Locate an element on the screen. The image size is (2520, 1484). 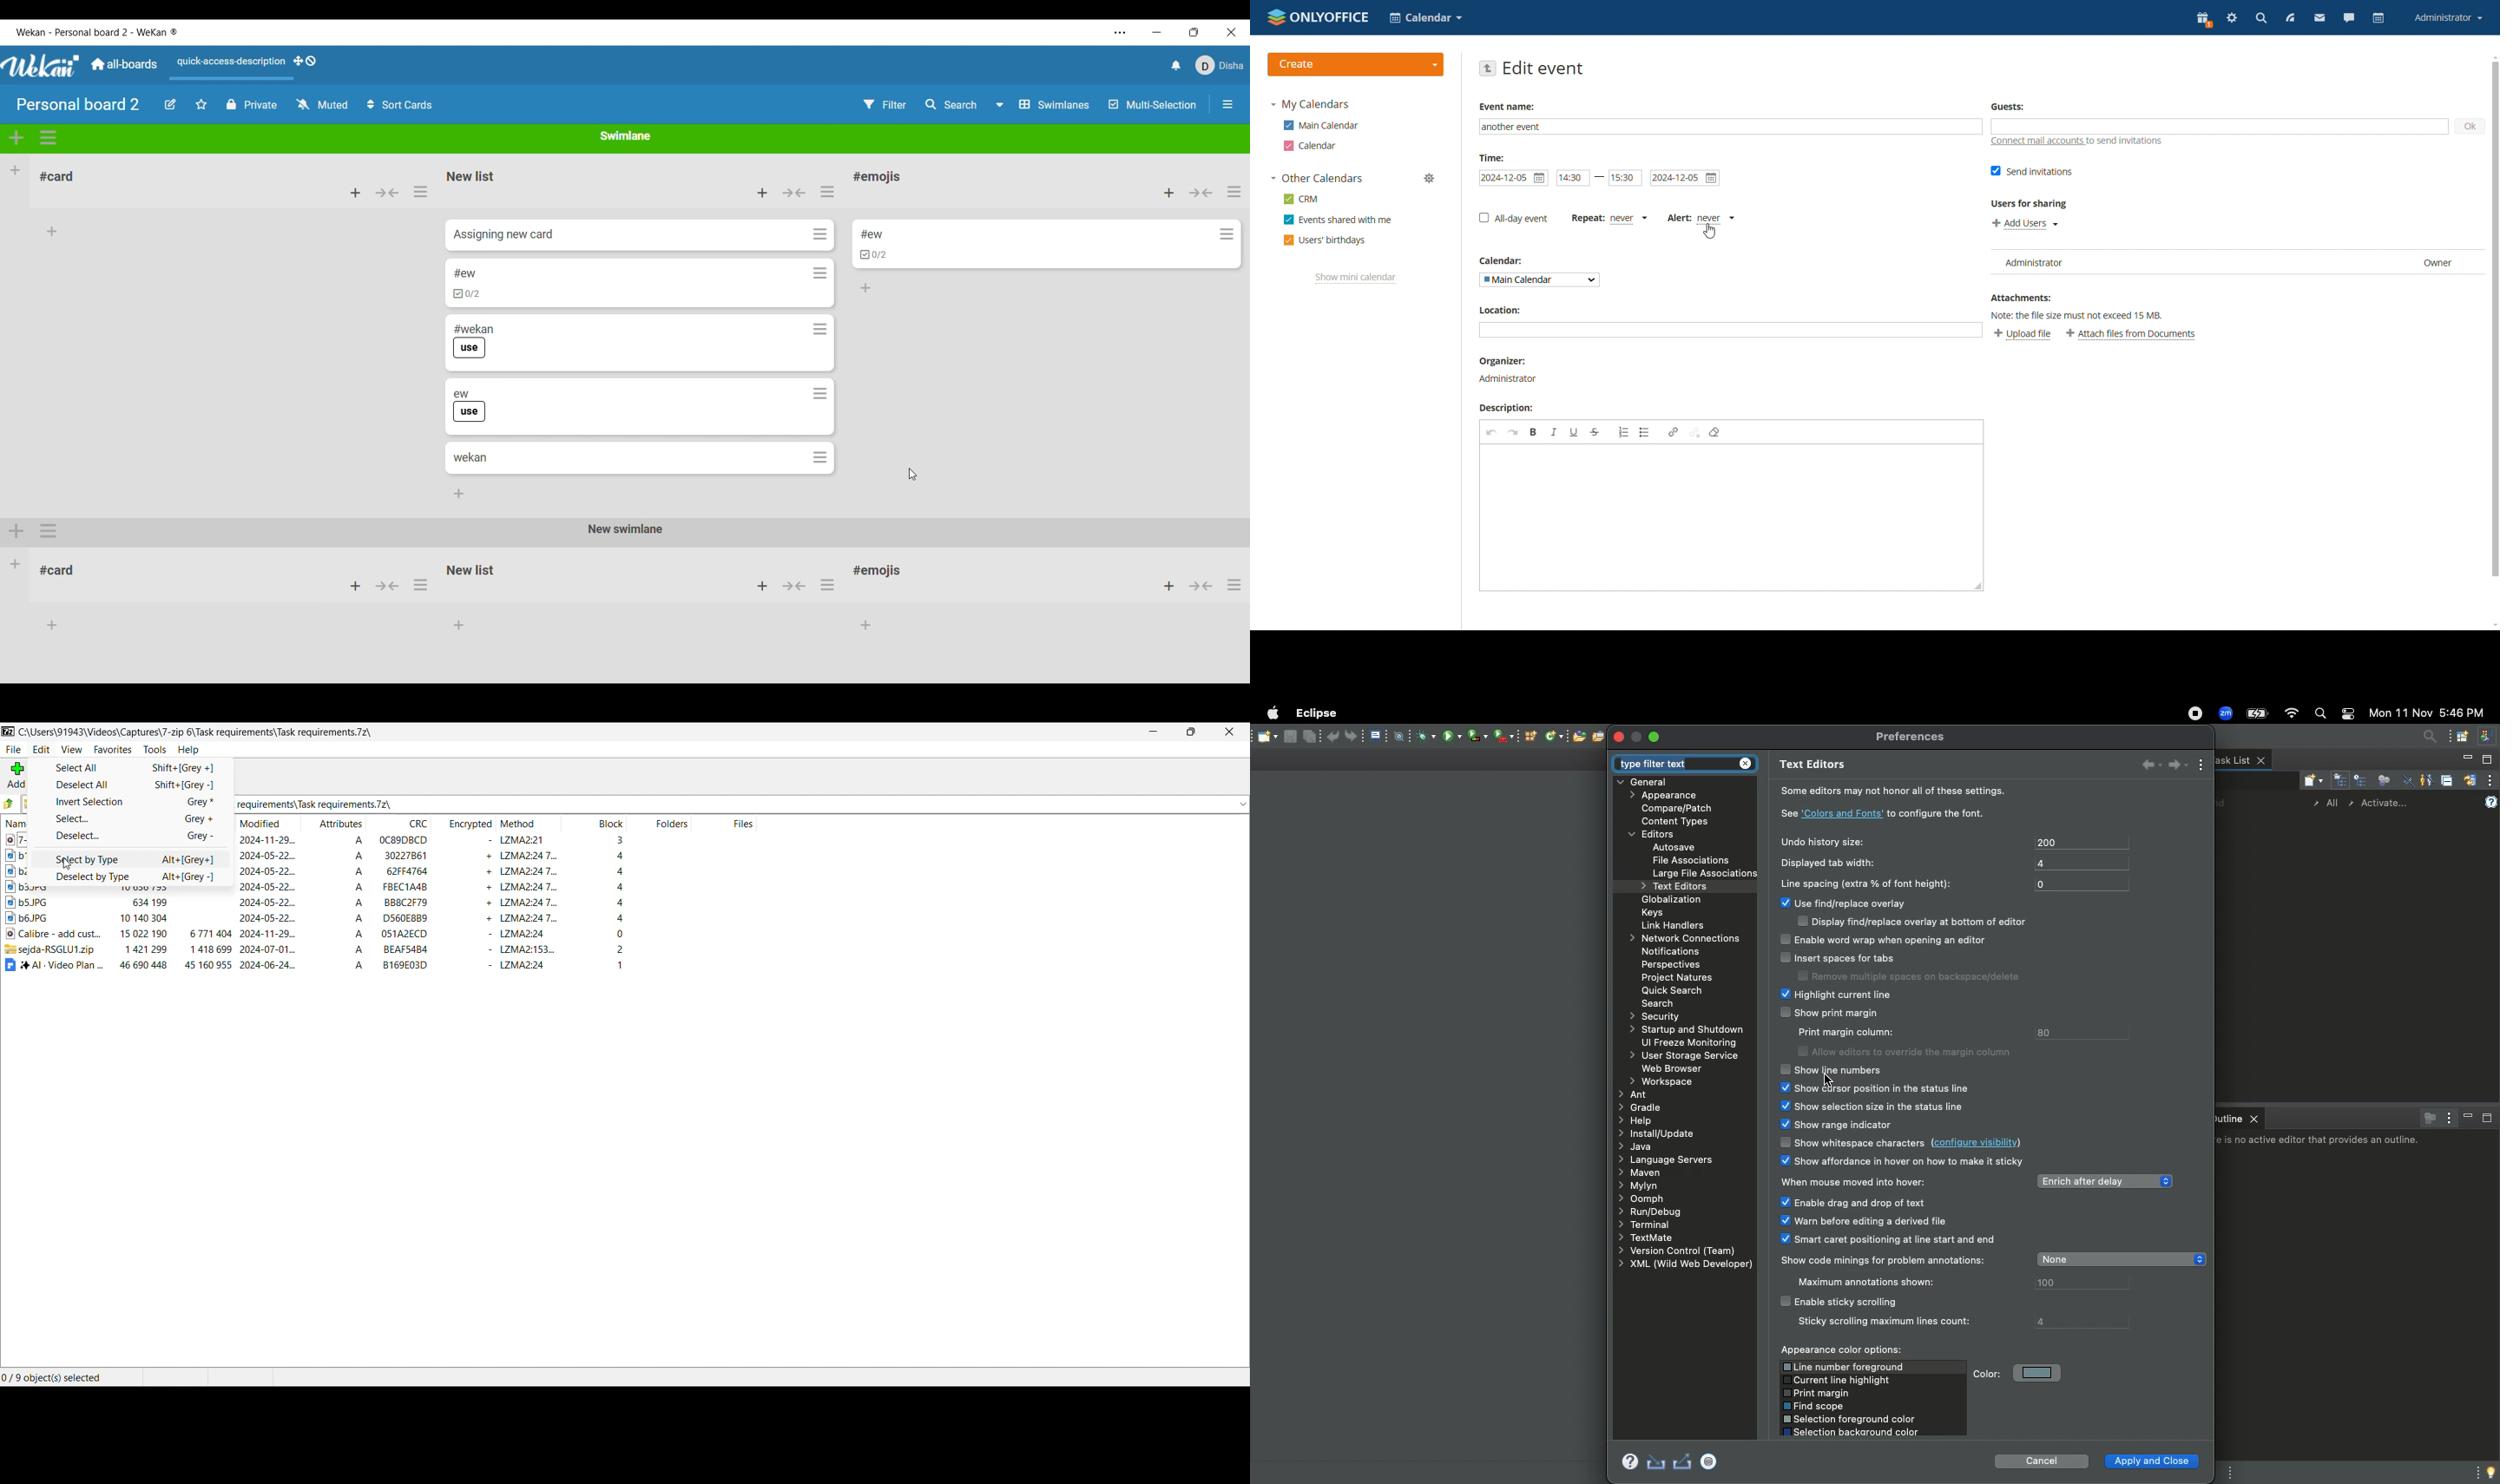
Folder column is located at coordinates (660, 822).